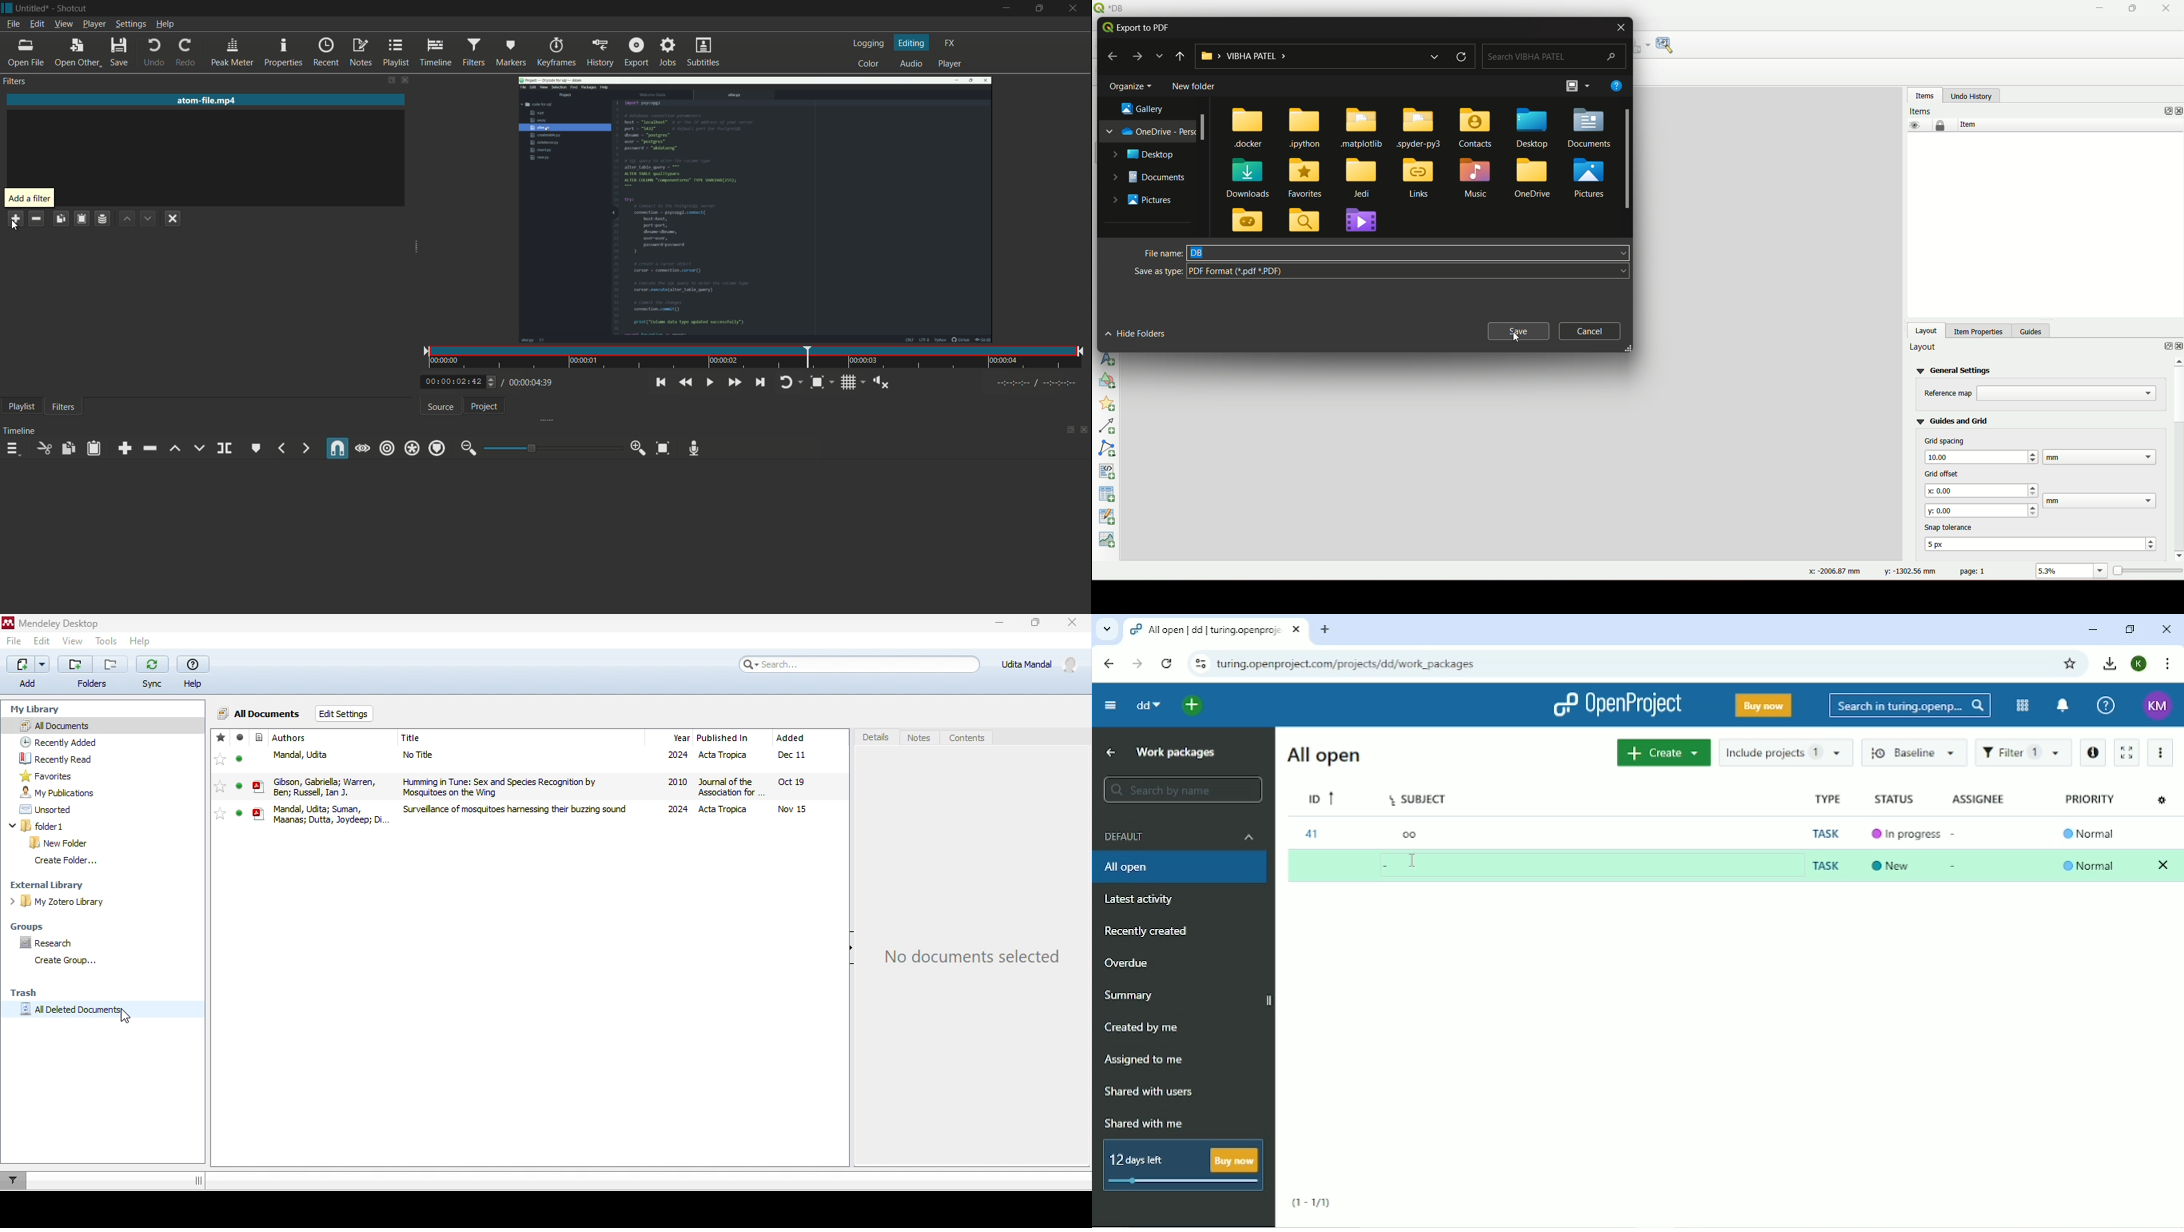 This screenshot has height=1232, width=2184. I want to click on Reference map, so click(1948, 394).